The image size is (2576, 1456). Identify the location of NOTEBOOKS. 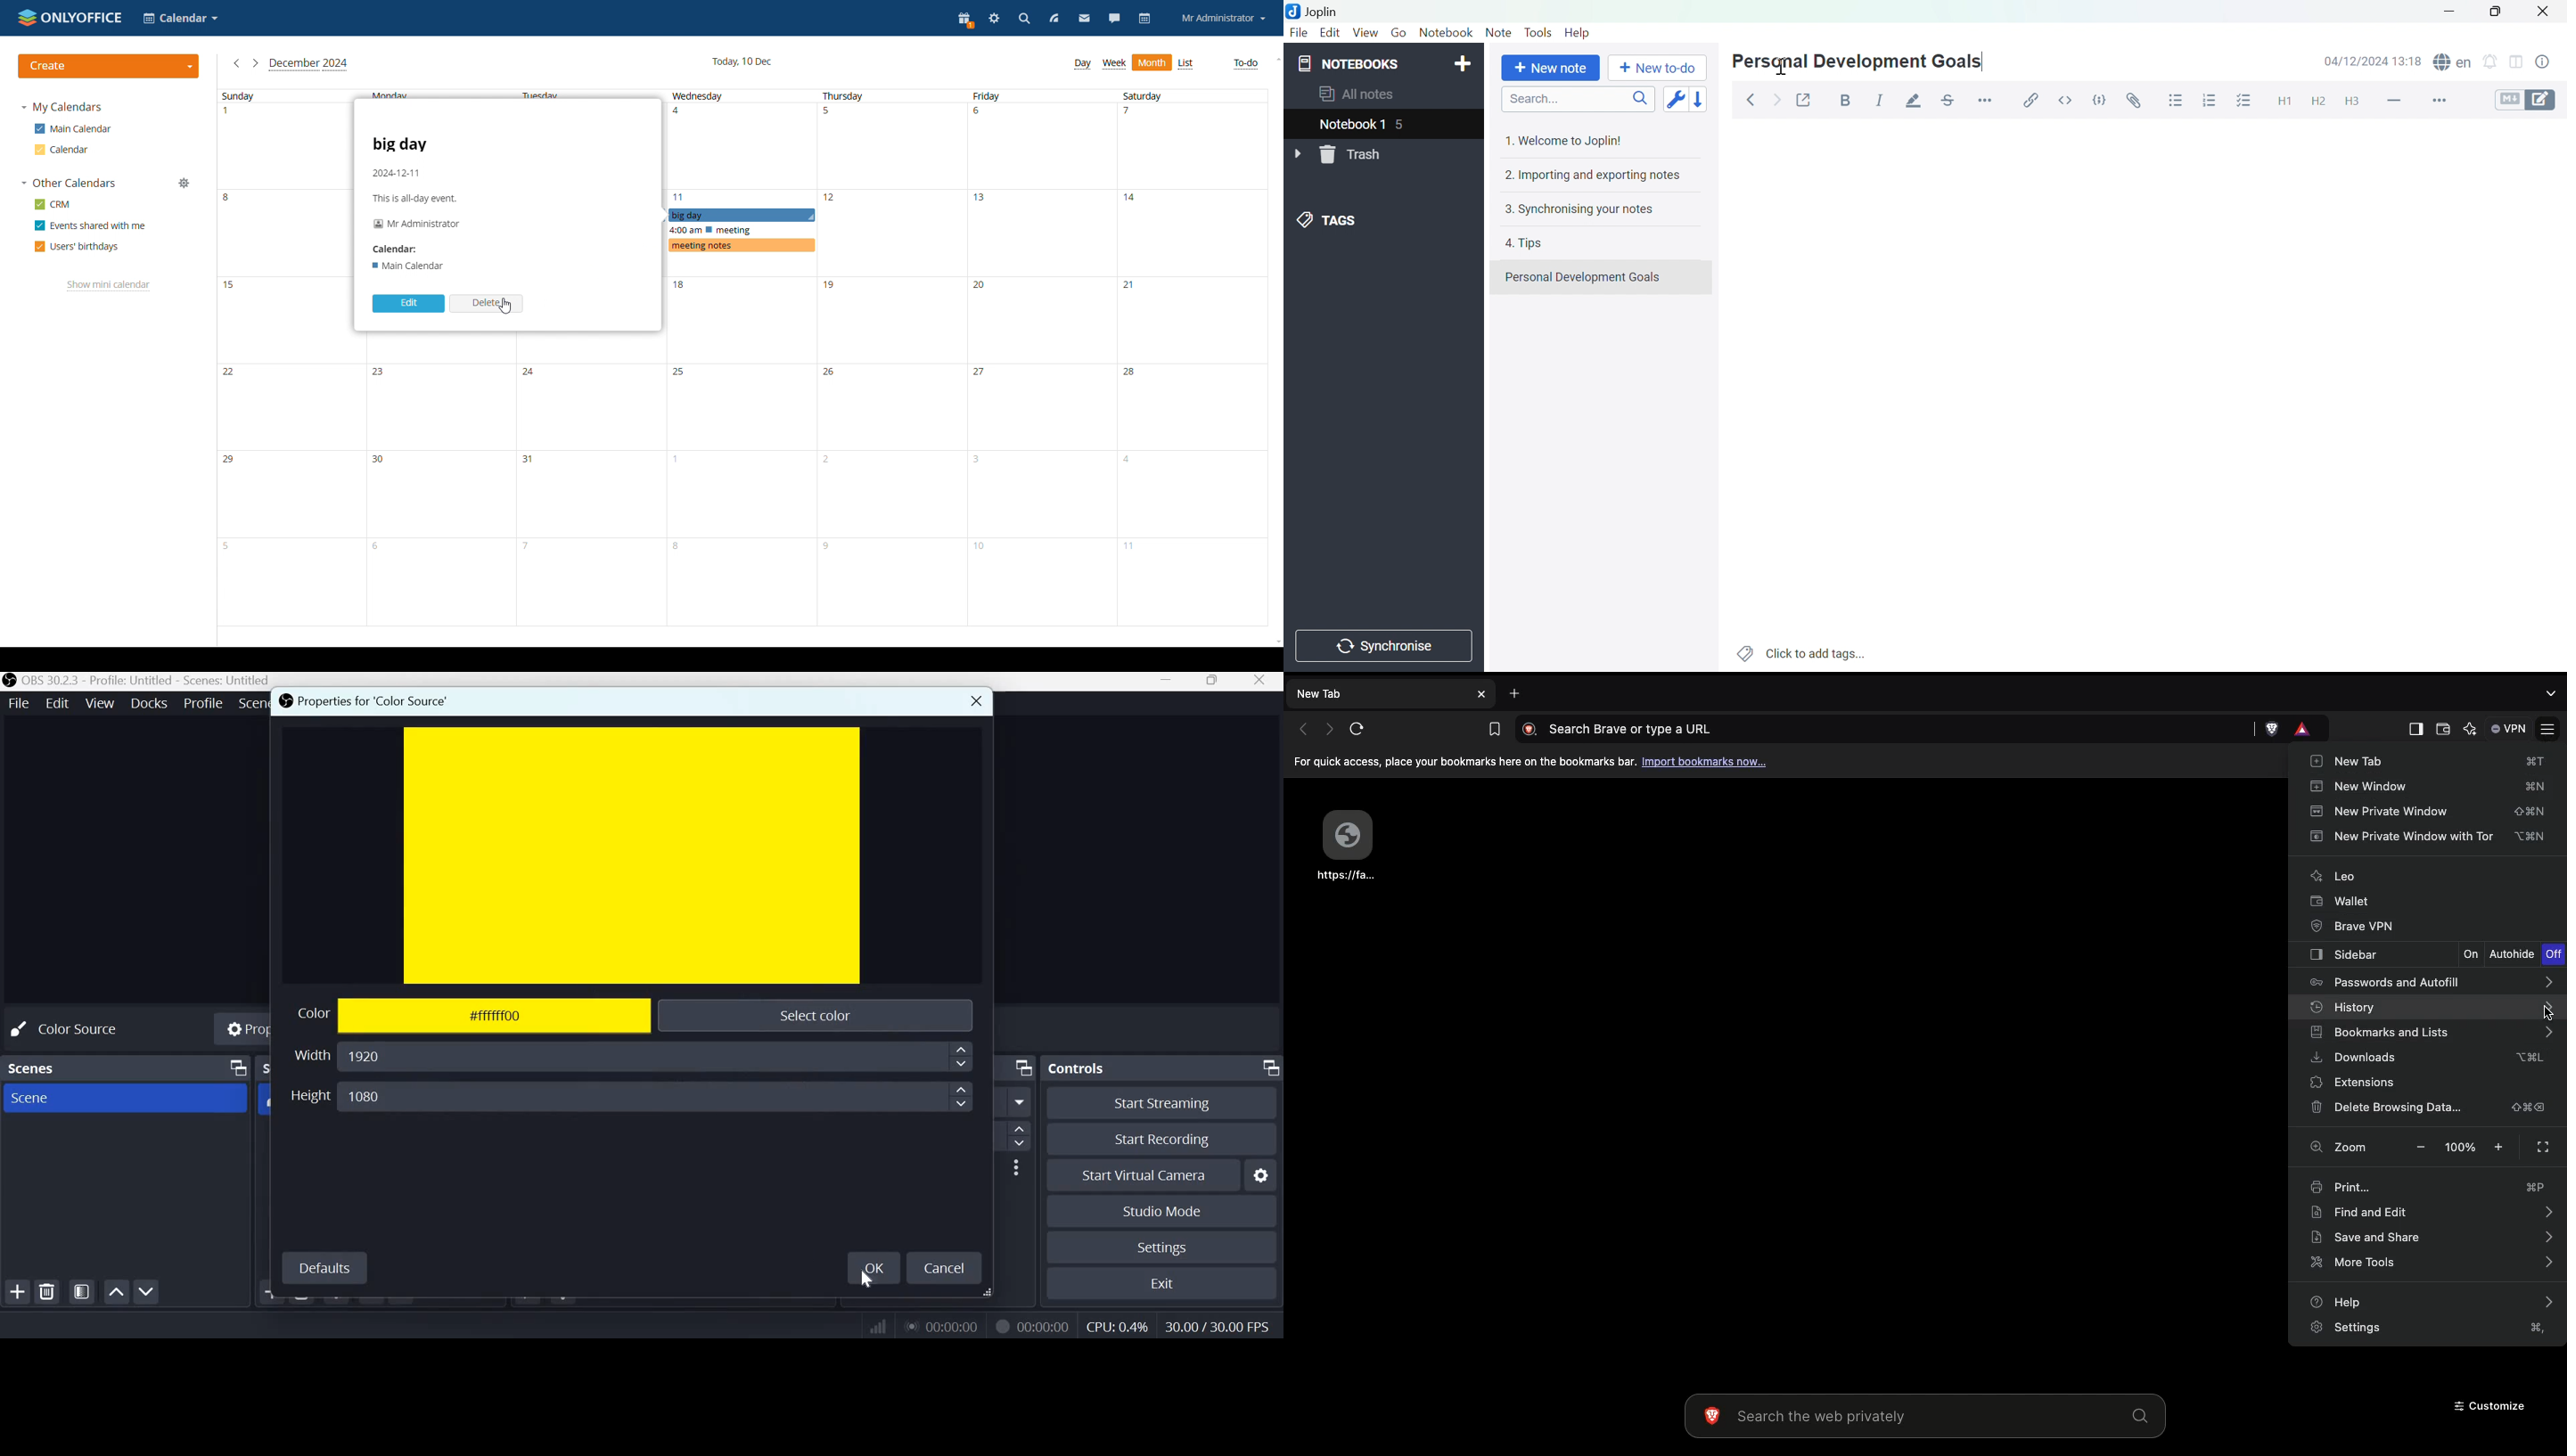
(1350, 63).